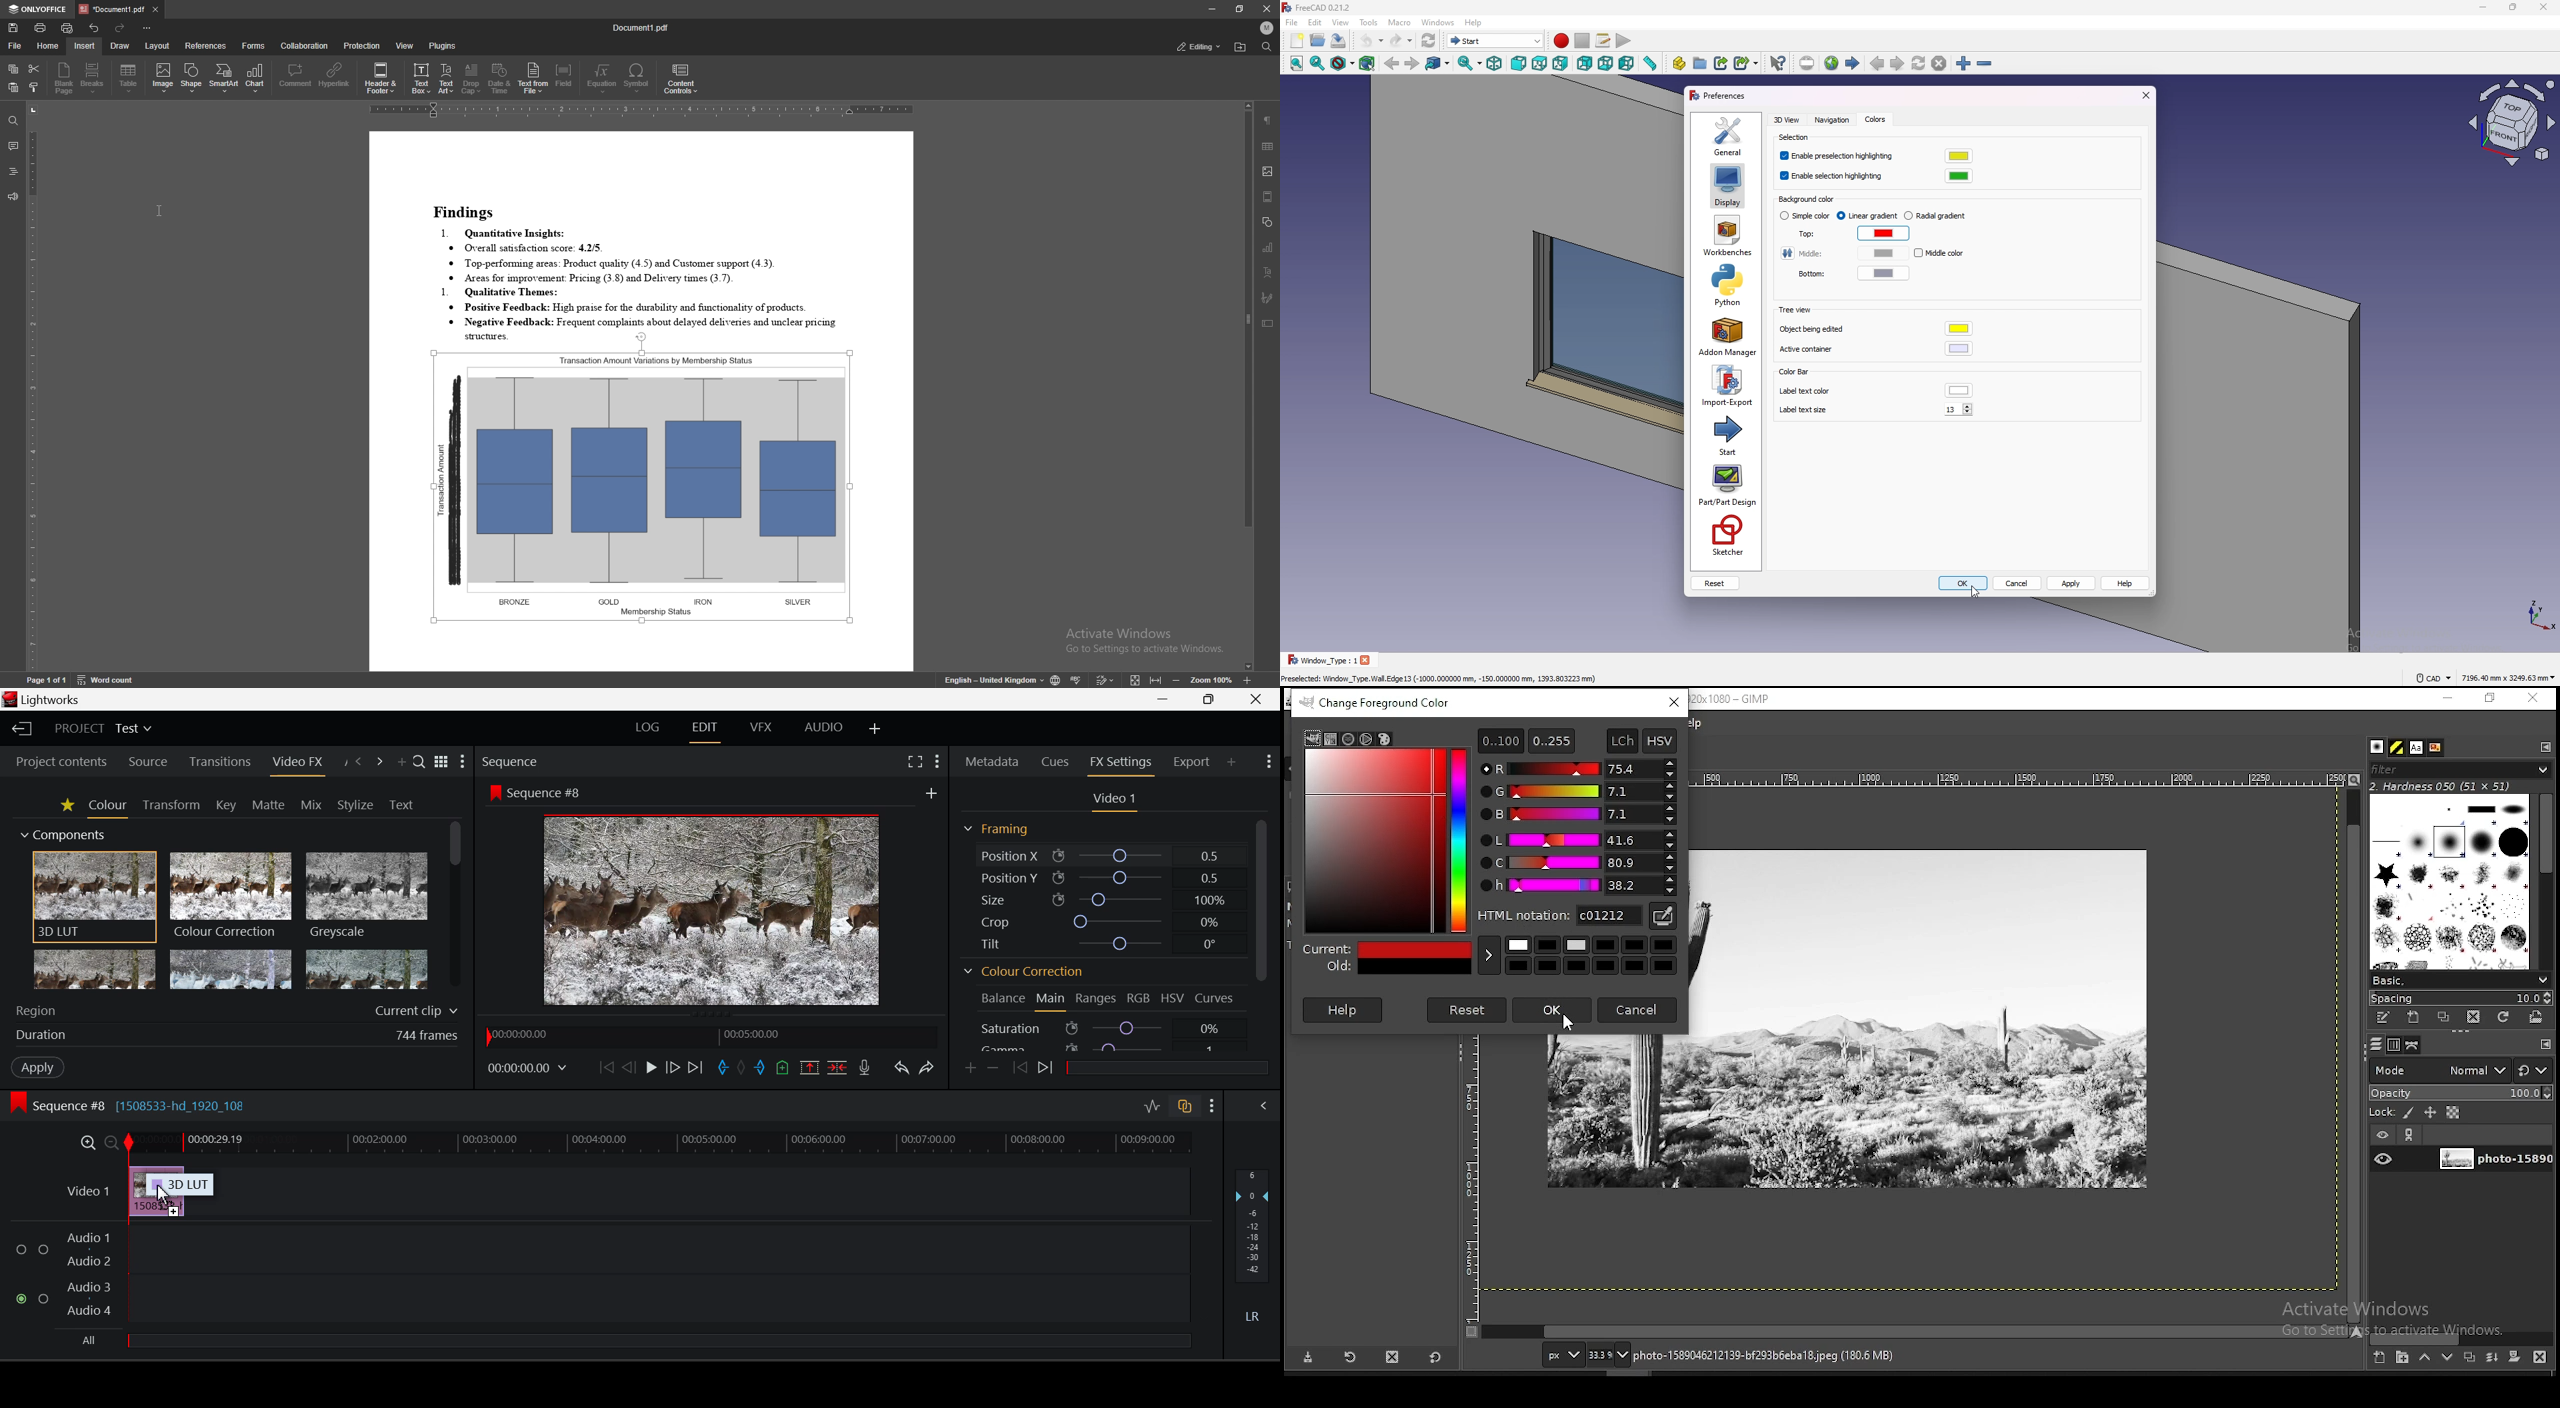 The image size is (2576, 1428). I want to click on Redo, so click(927, 1069).